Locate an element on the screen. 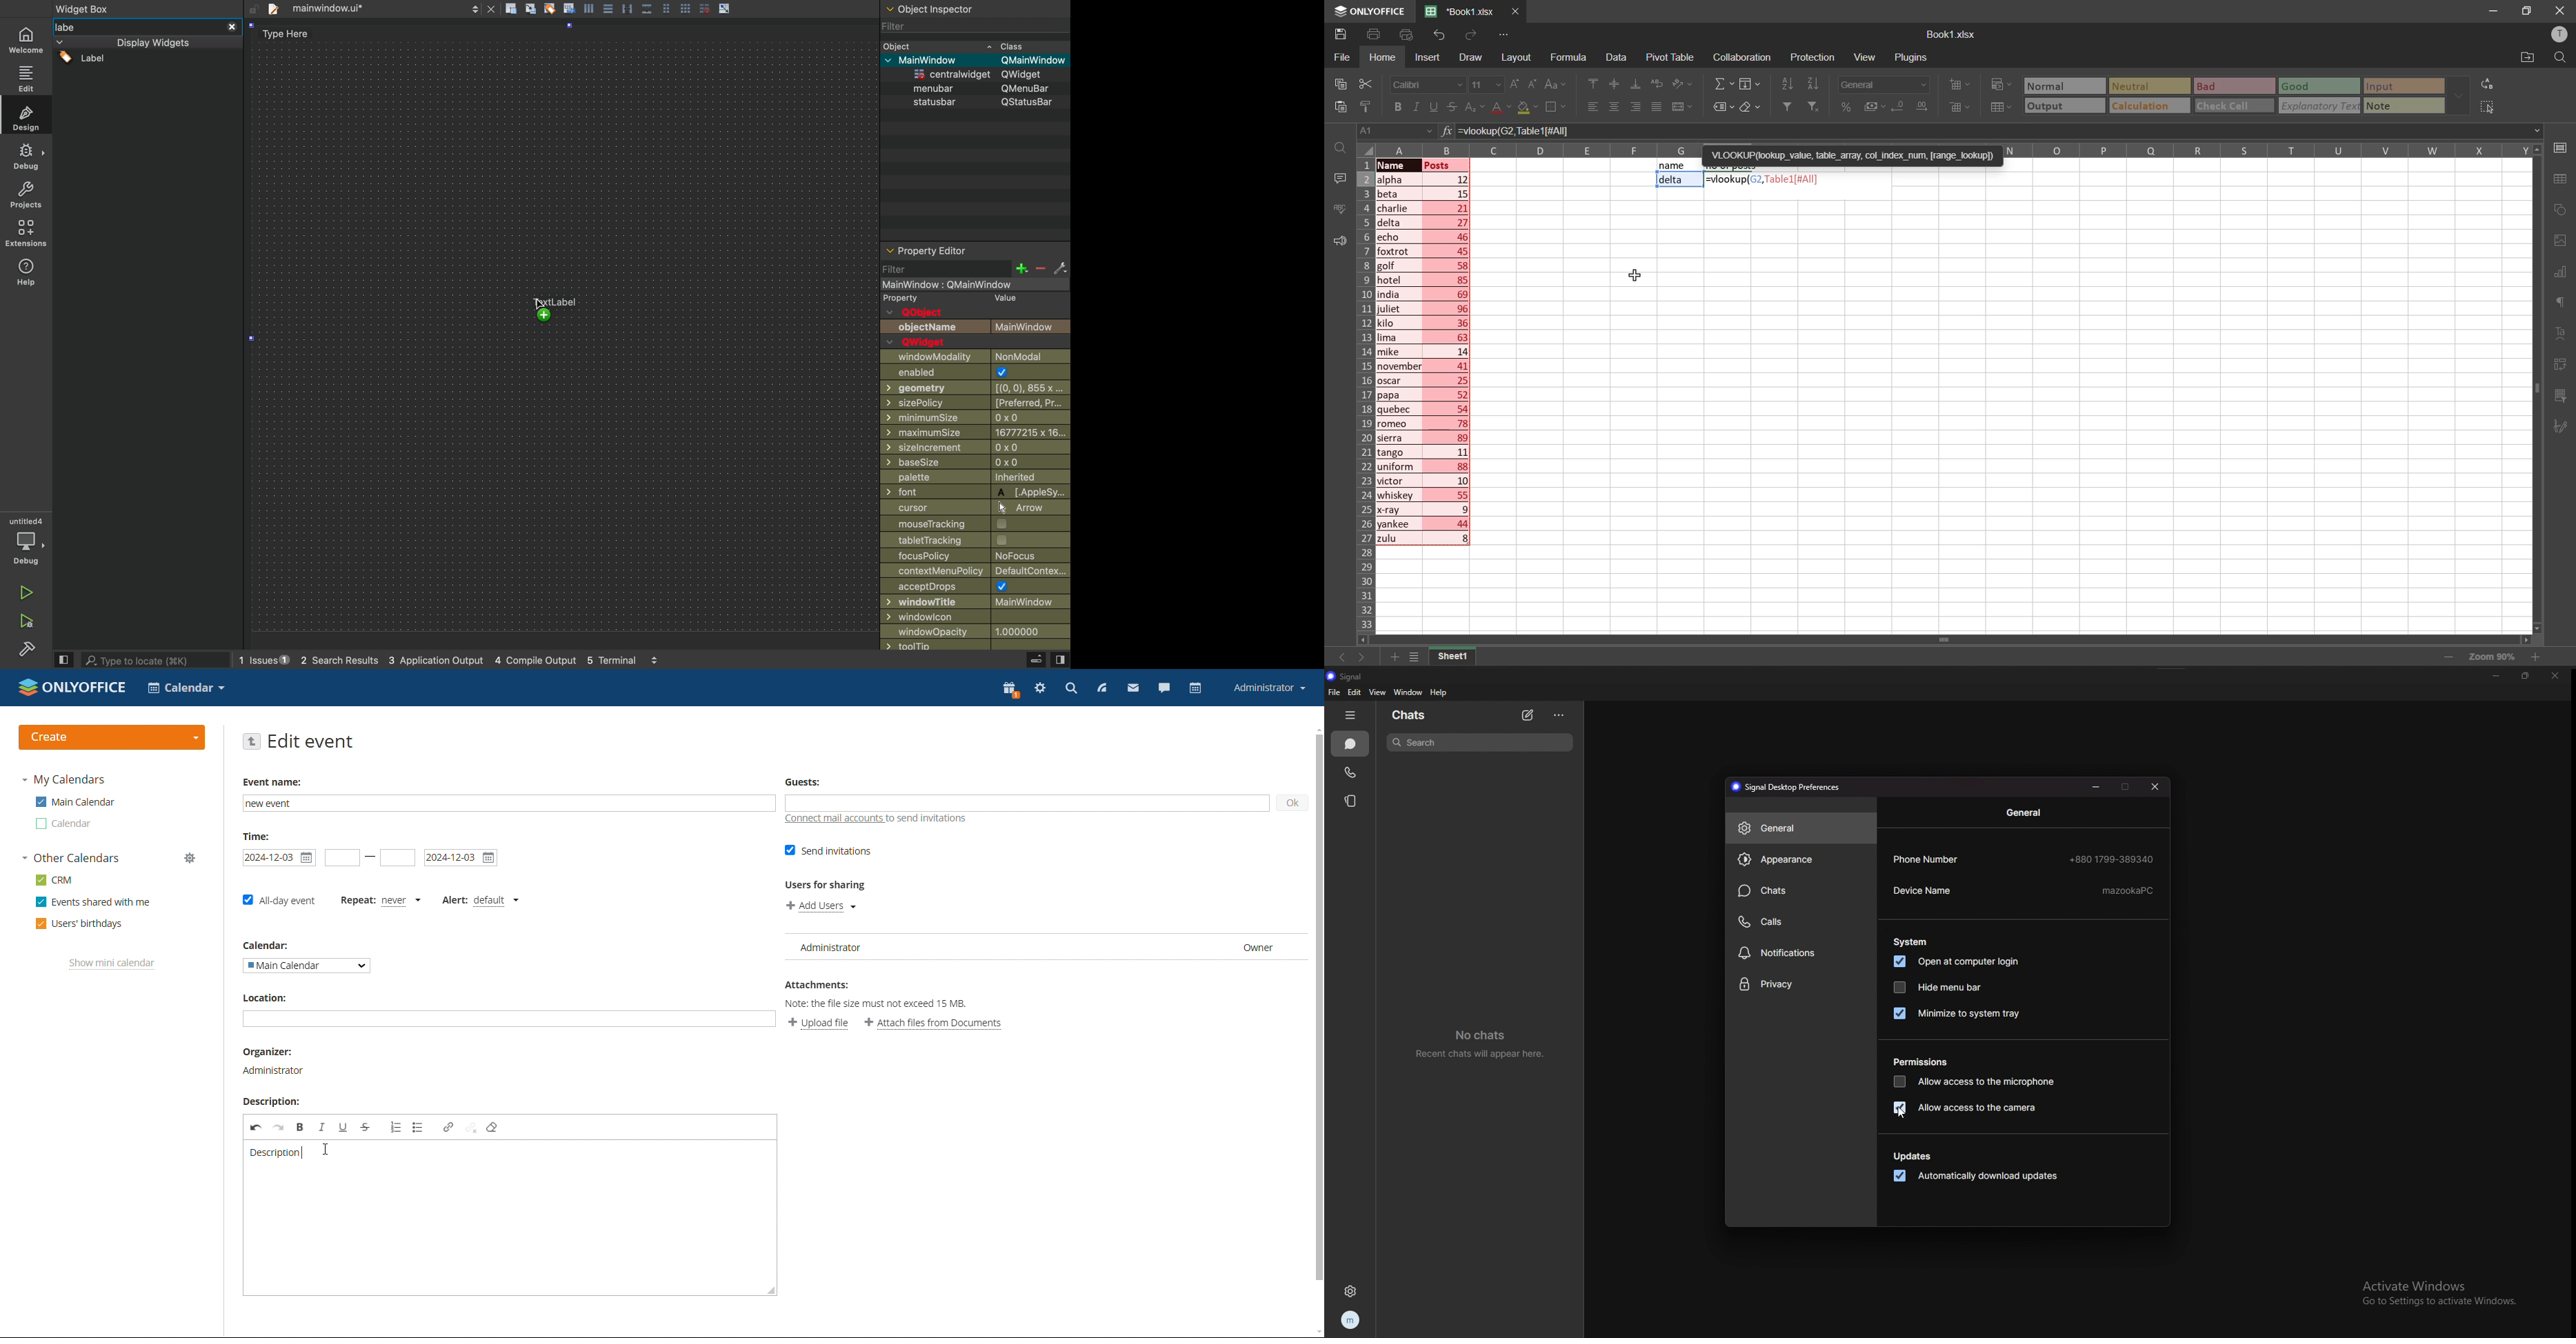 This screenshot has width=2576, height=1344. property is located at coordinates (901, 298).